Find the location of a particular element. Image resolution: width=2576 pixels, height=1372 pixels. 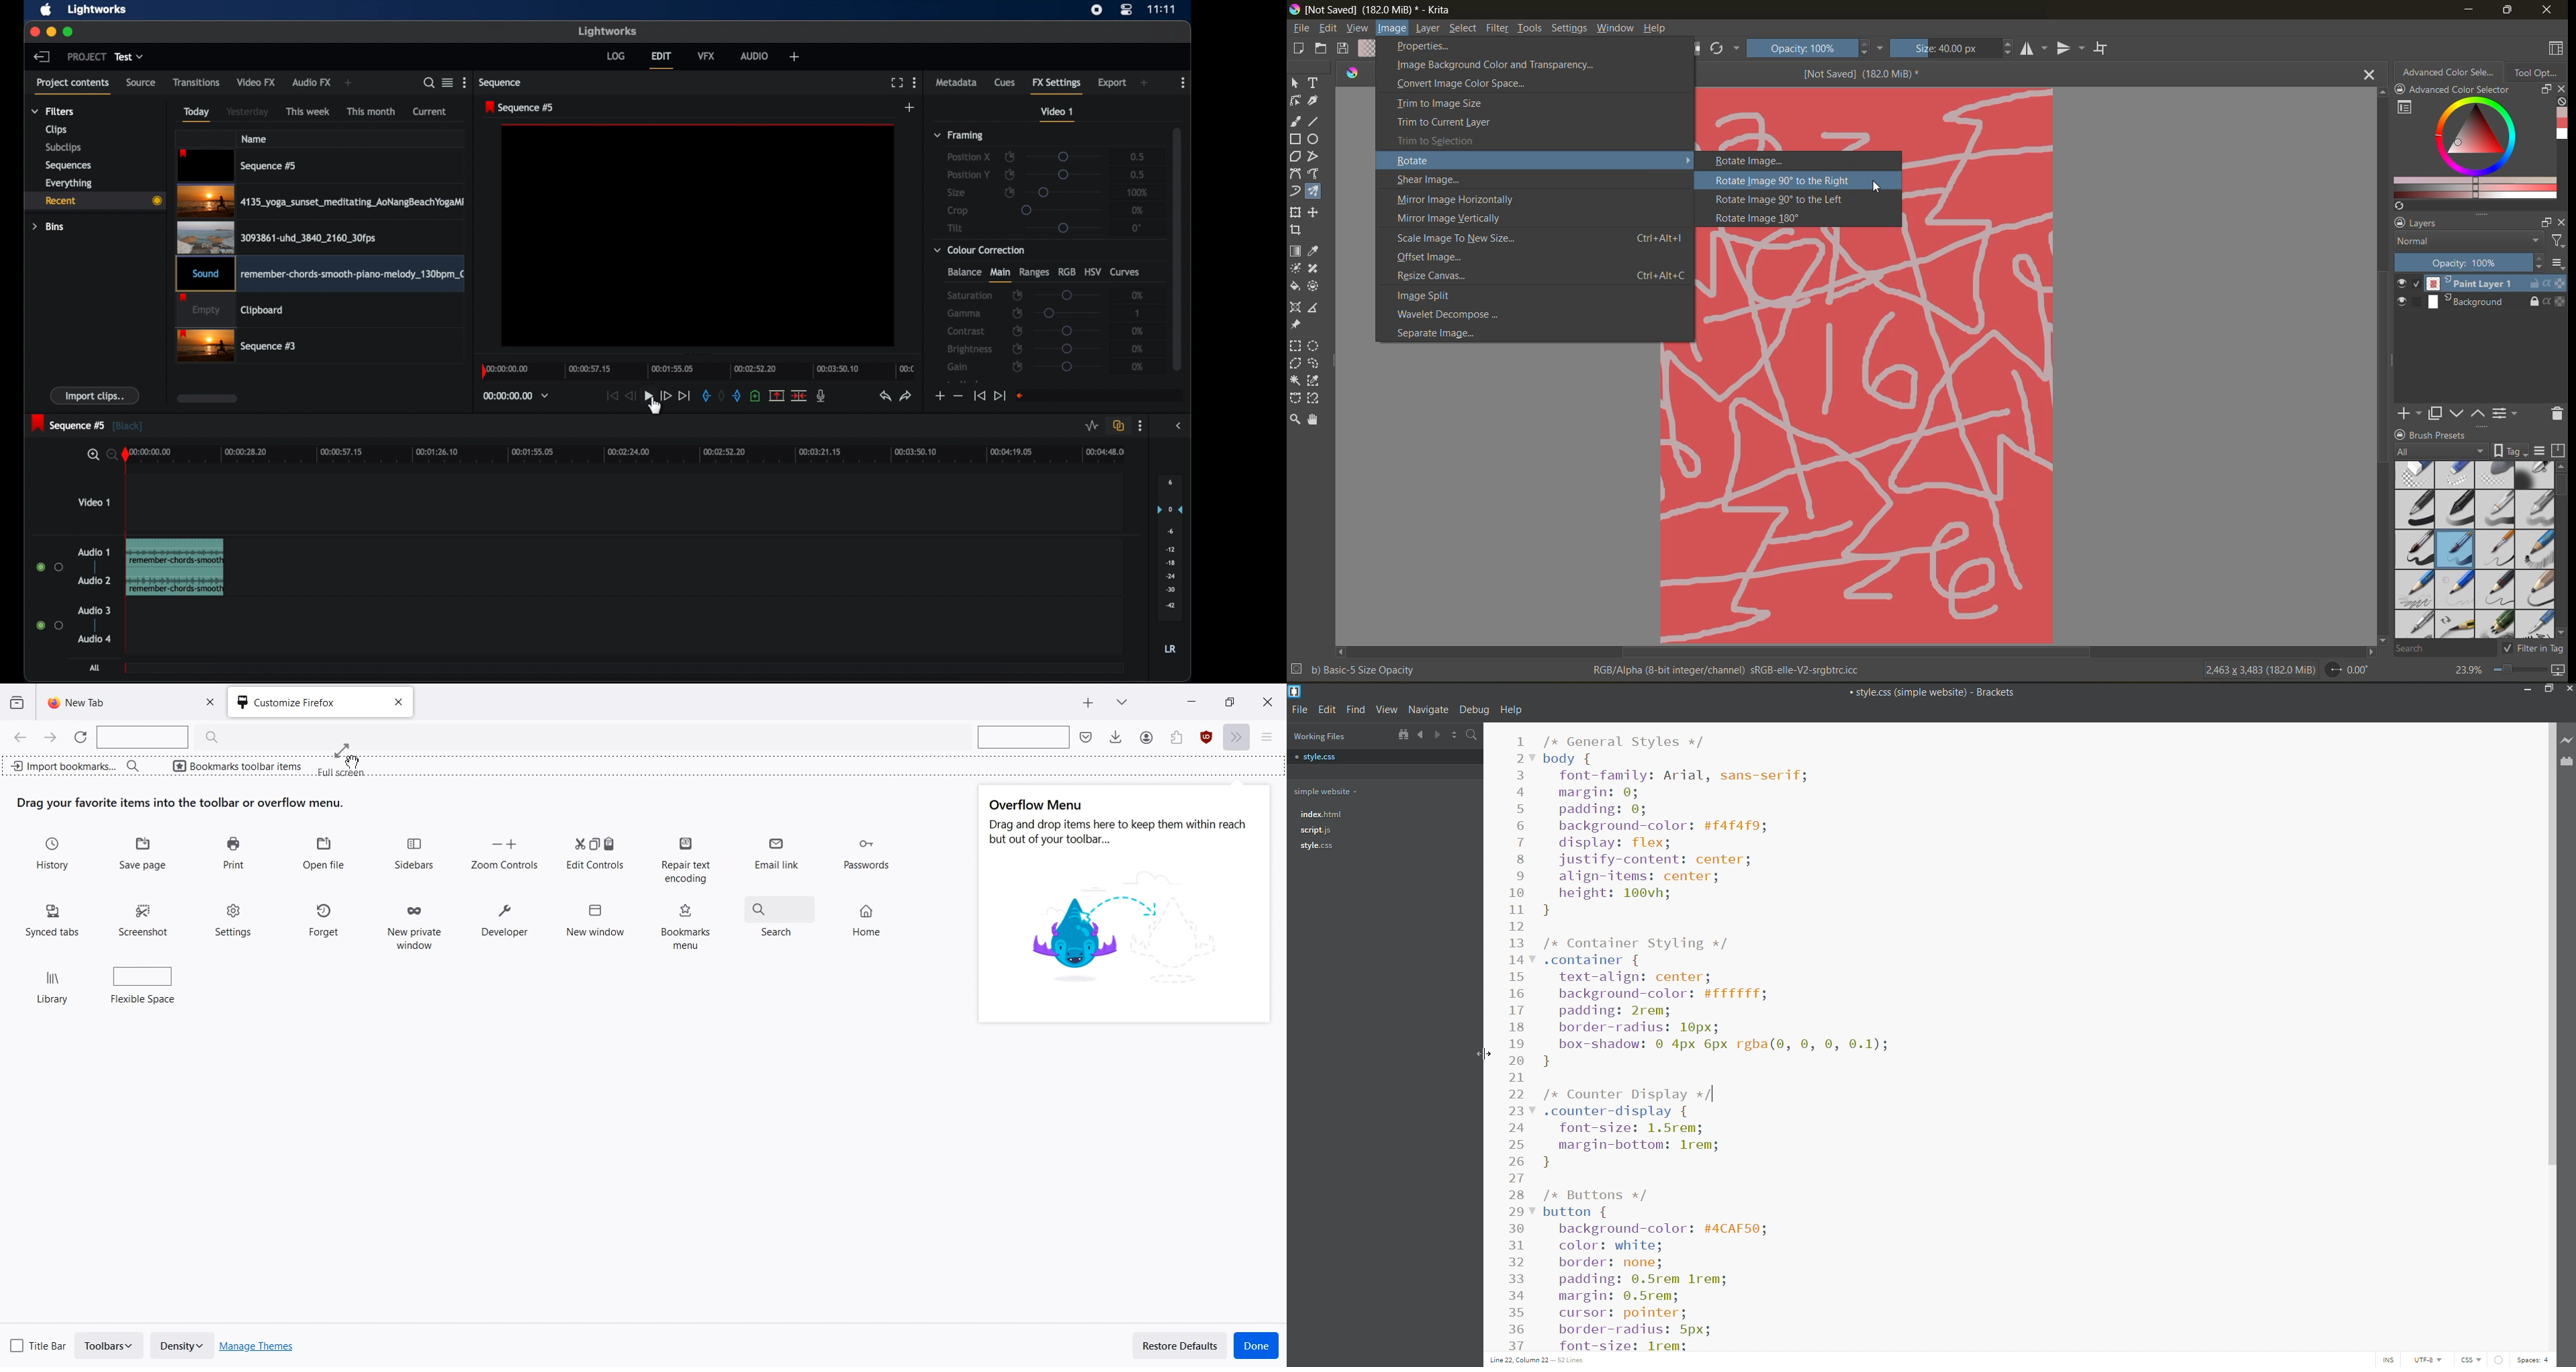

Screenshot is located at coordinates (145, 916).